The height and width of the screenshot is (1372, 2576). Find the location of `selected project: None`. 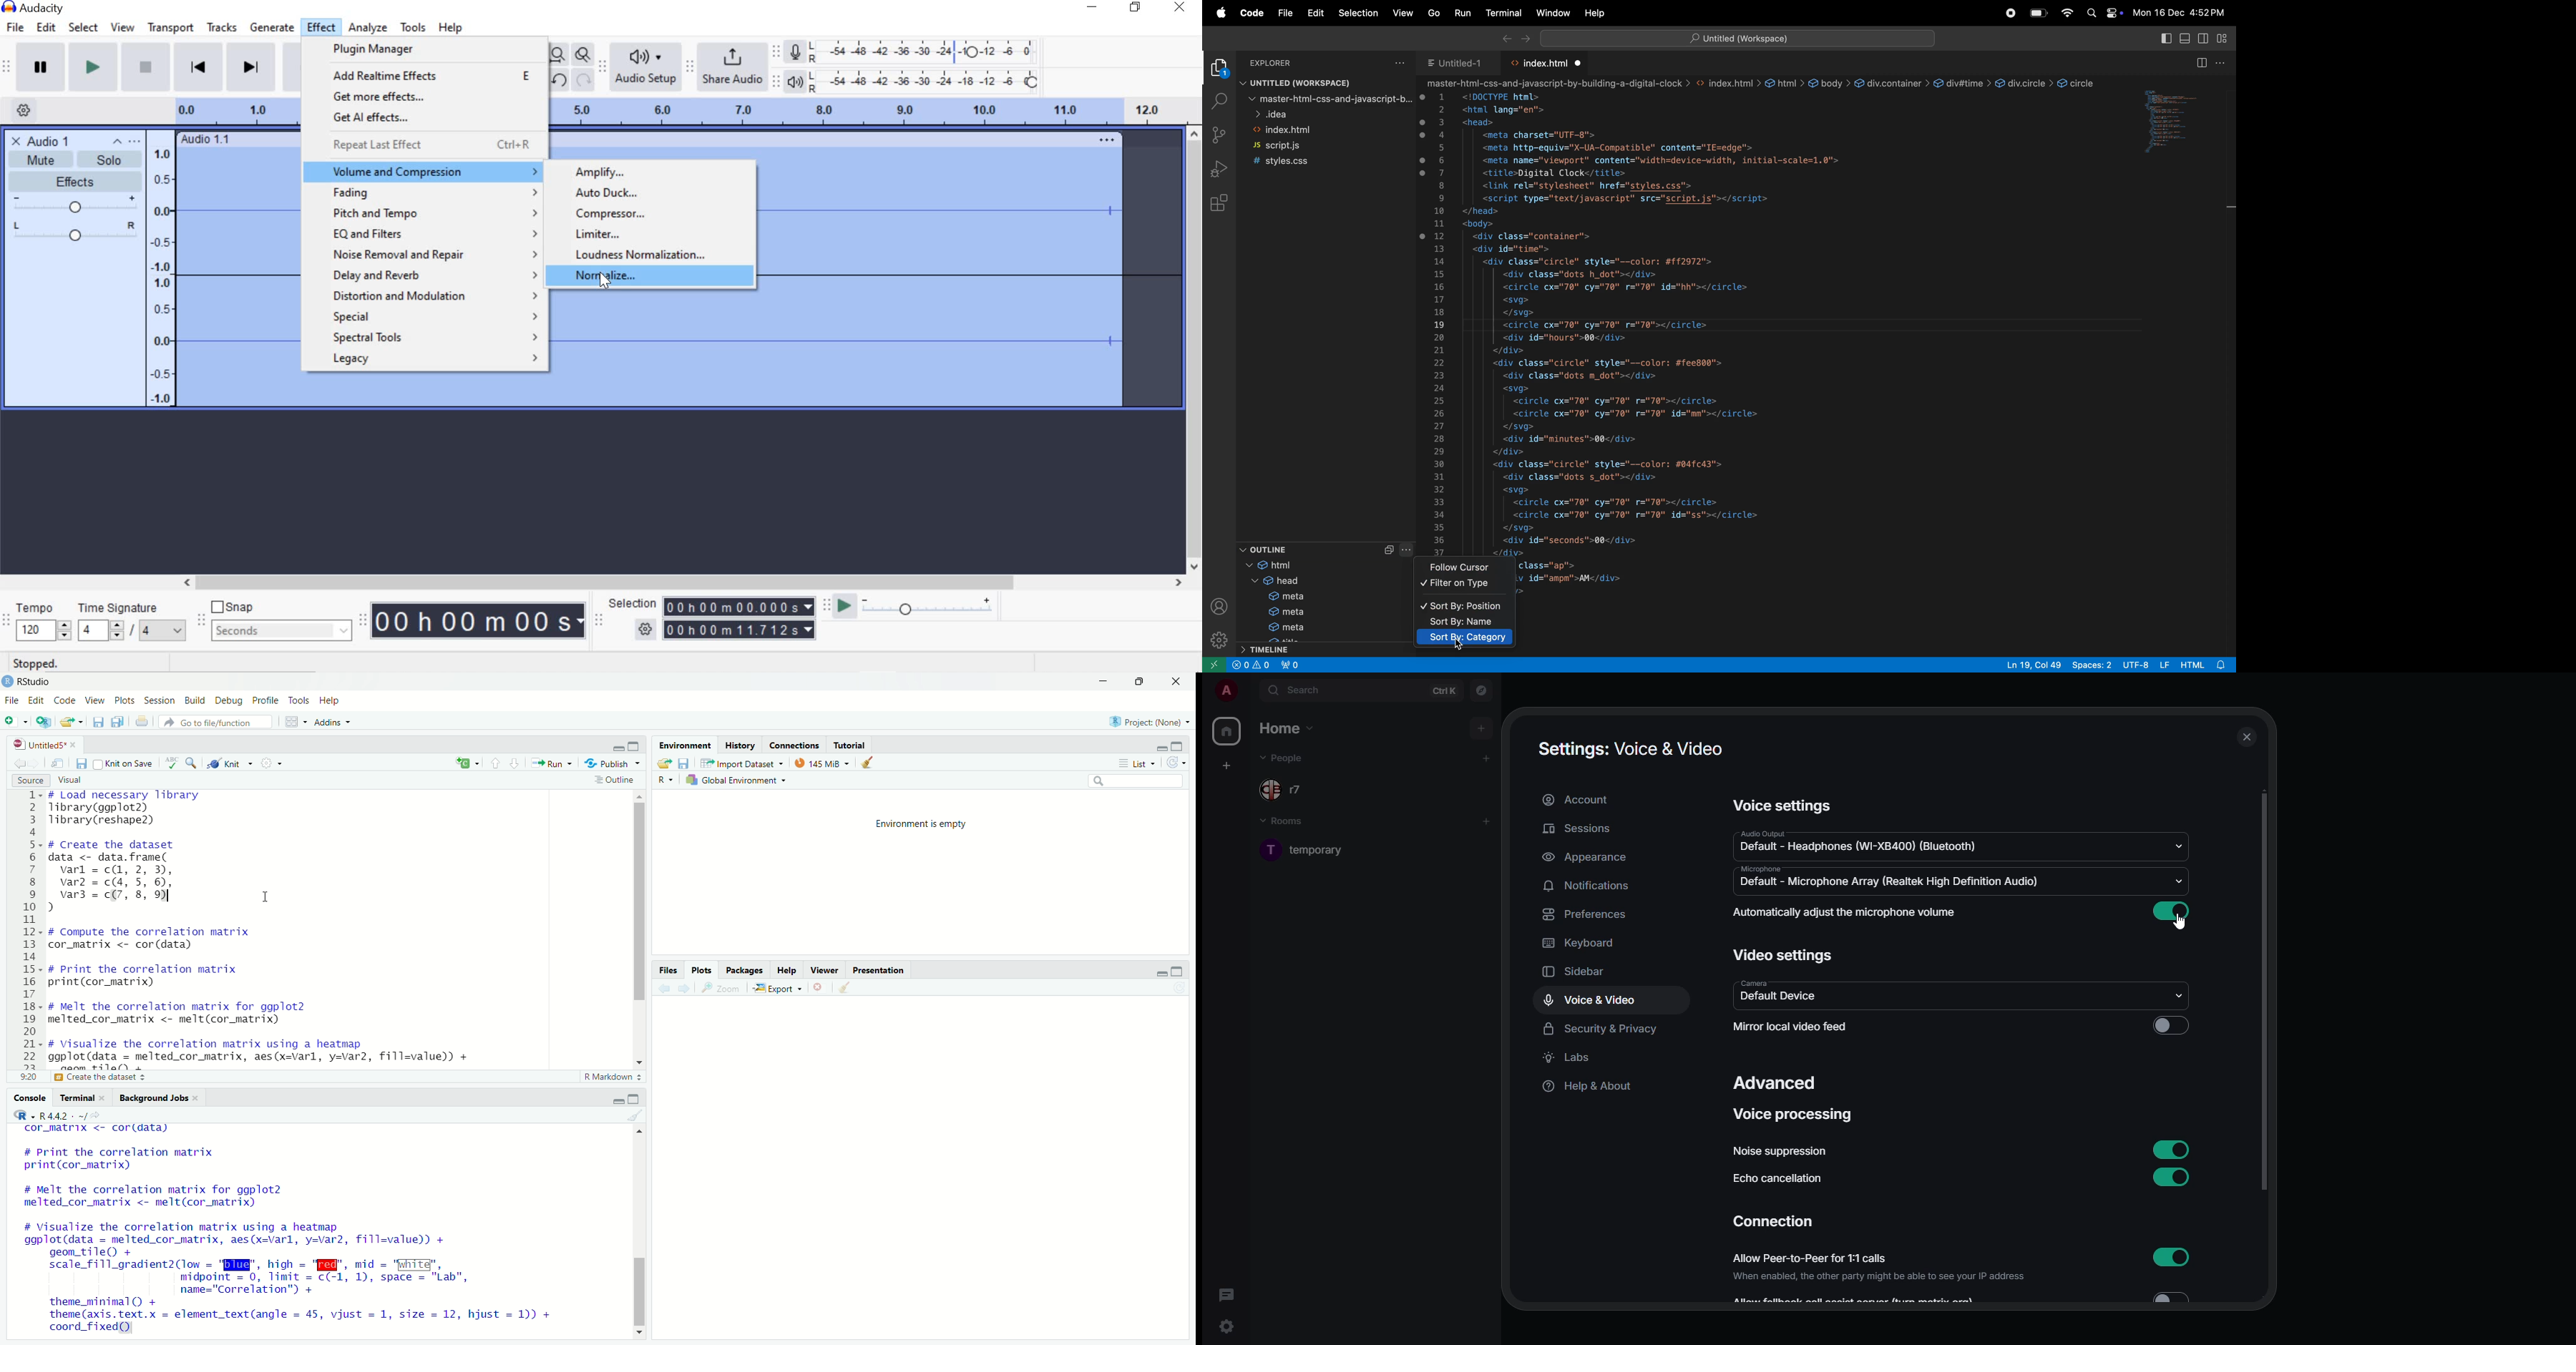

selected project: None is located at coordinates (1151, 720).